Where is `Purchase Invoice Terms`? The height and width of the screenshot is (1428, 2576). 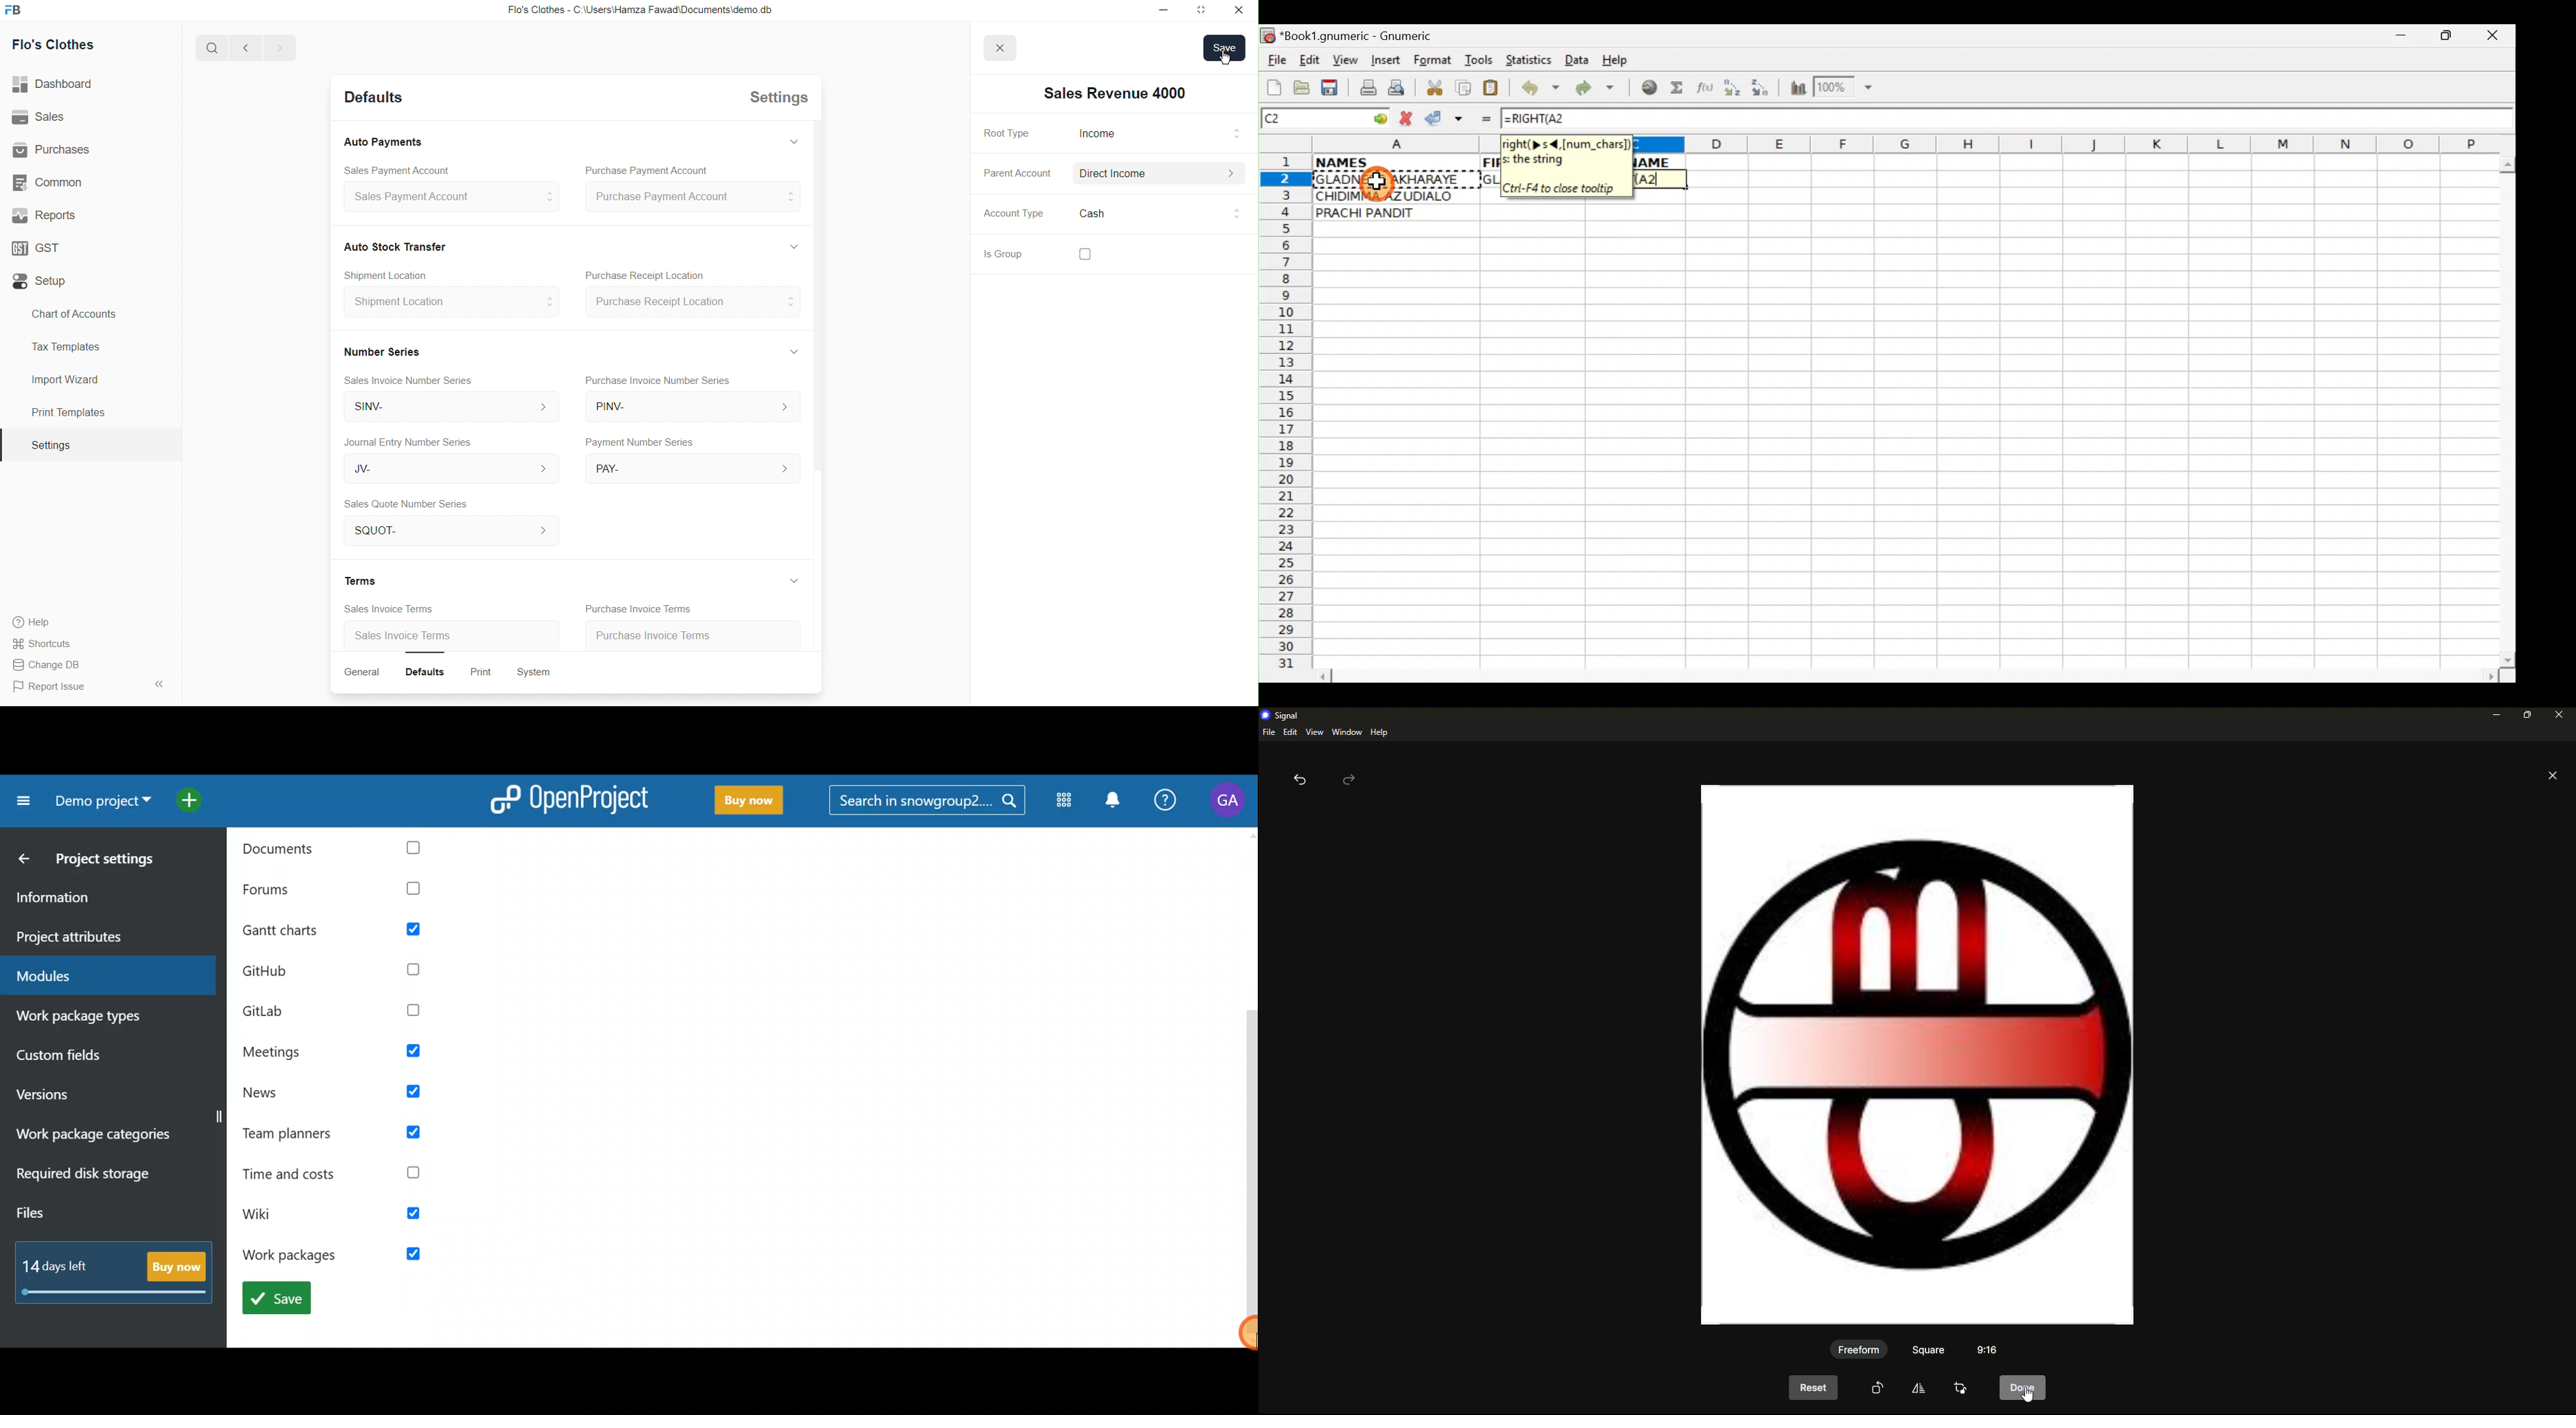
Purchase Invoice Terms is located at coordinates (667, 633).